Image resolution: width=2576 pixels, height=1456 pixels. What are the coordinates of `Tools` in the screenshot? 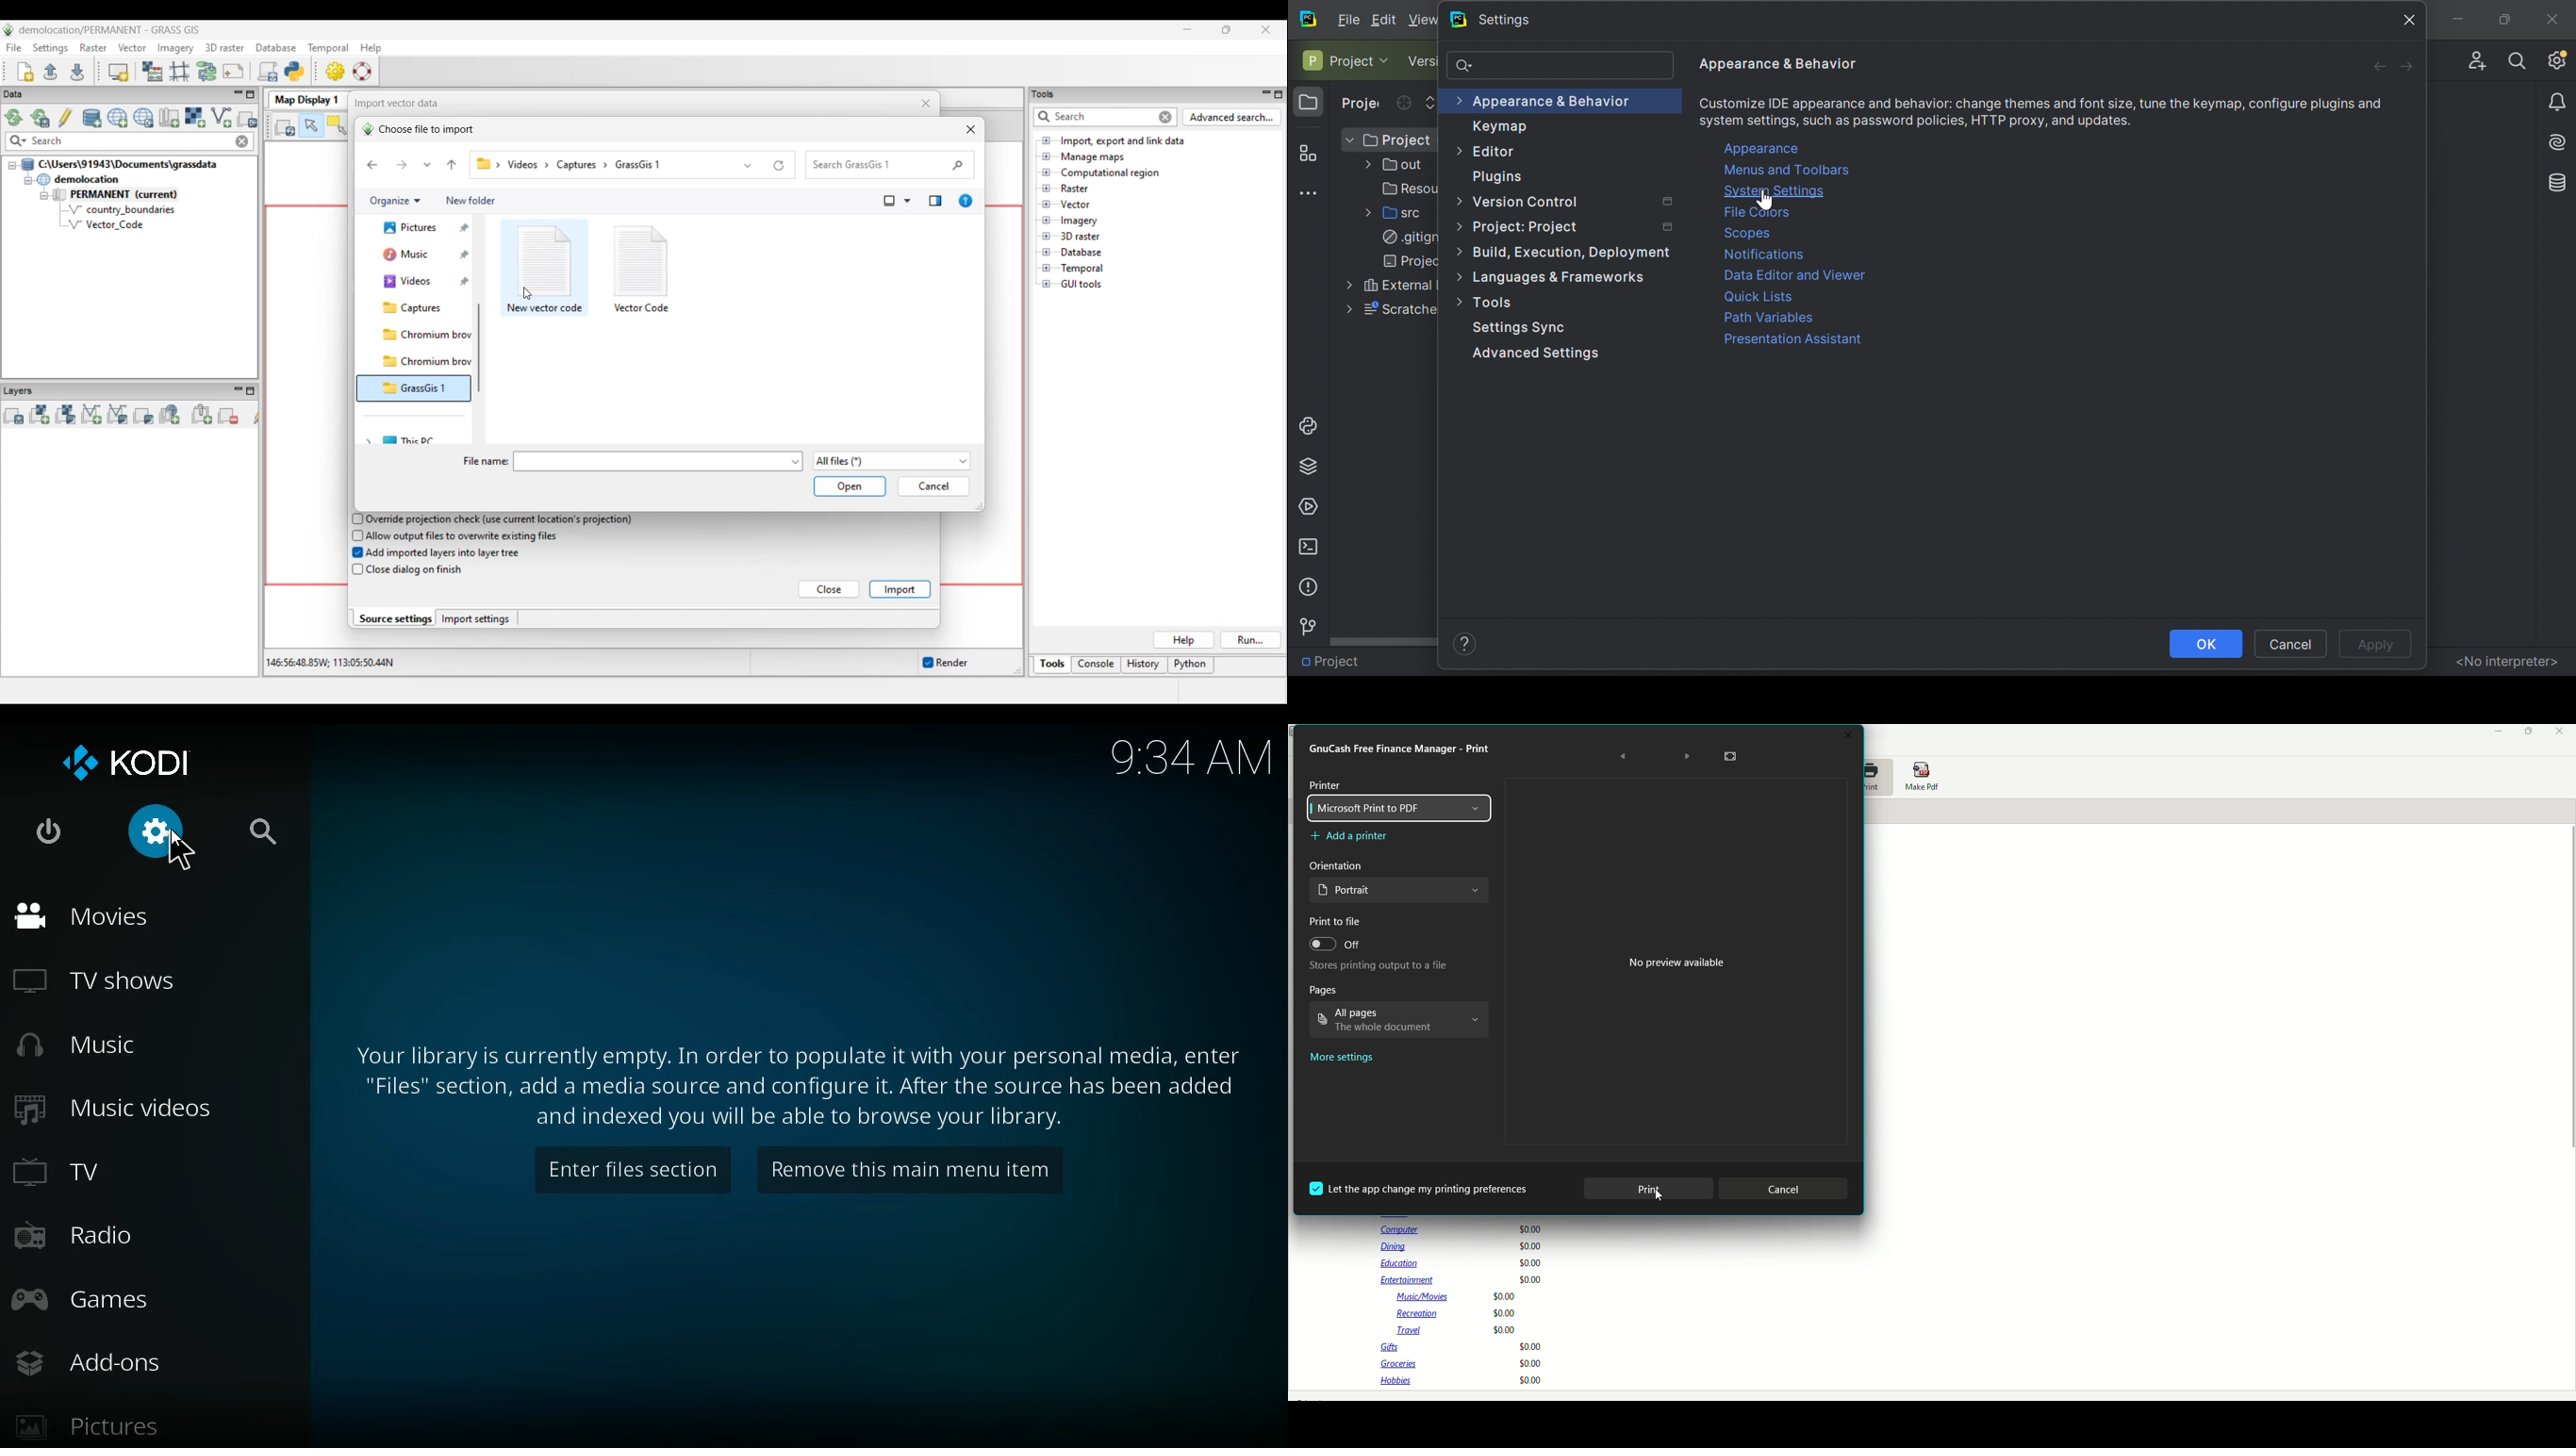 It's located at (1498, 301).